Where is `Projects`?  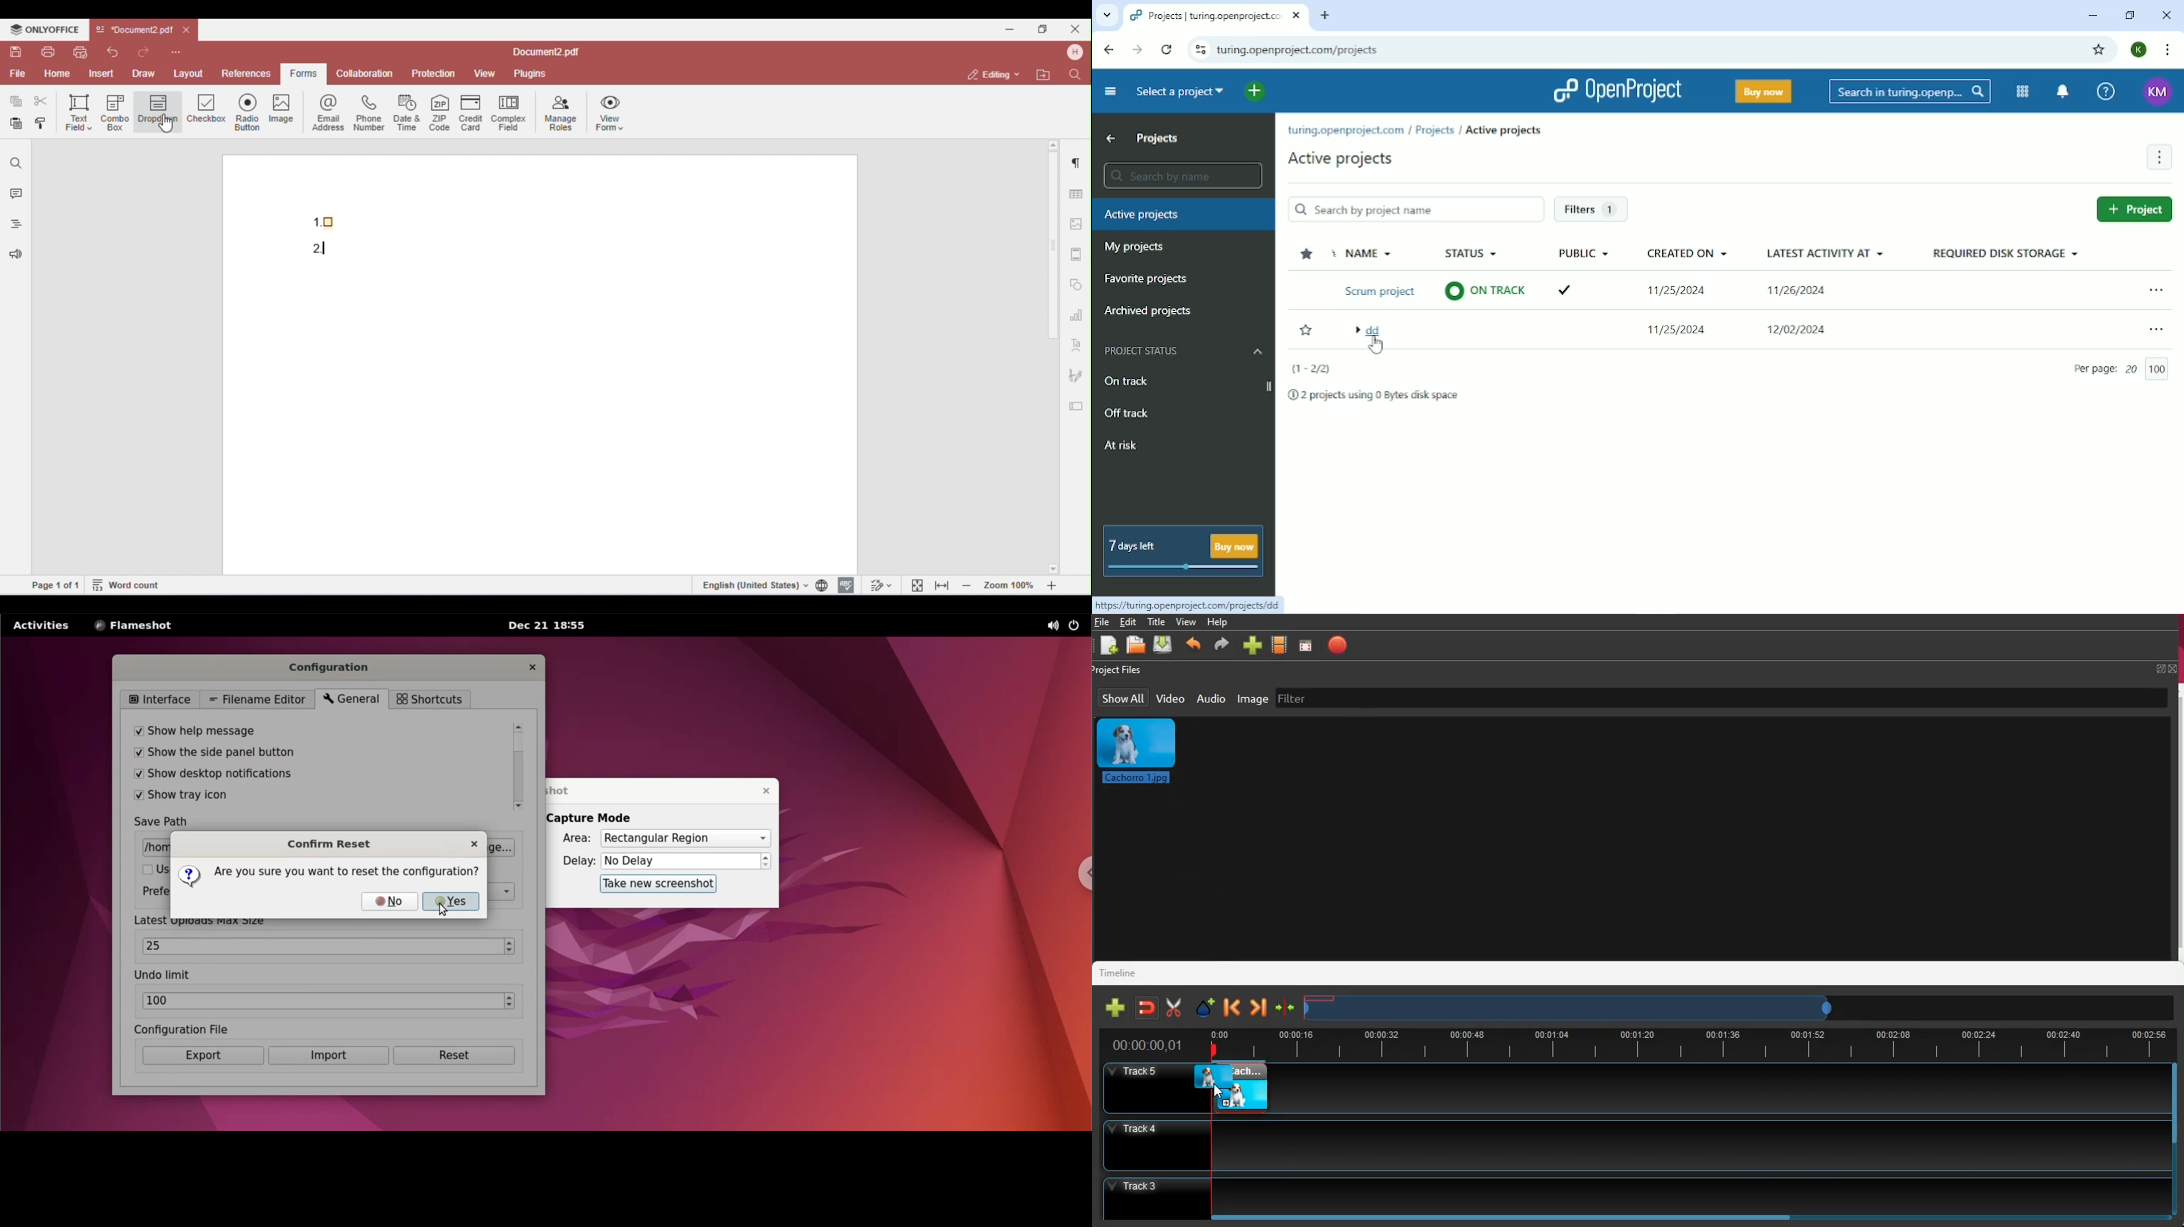
Projects is located at coordinates (1435, 129).